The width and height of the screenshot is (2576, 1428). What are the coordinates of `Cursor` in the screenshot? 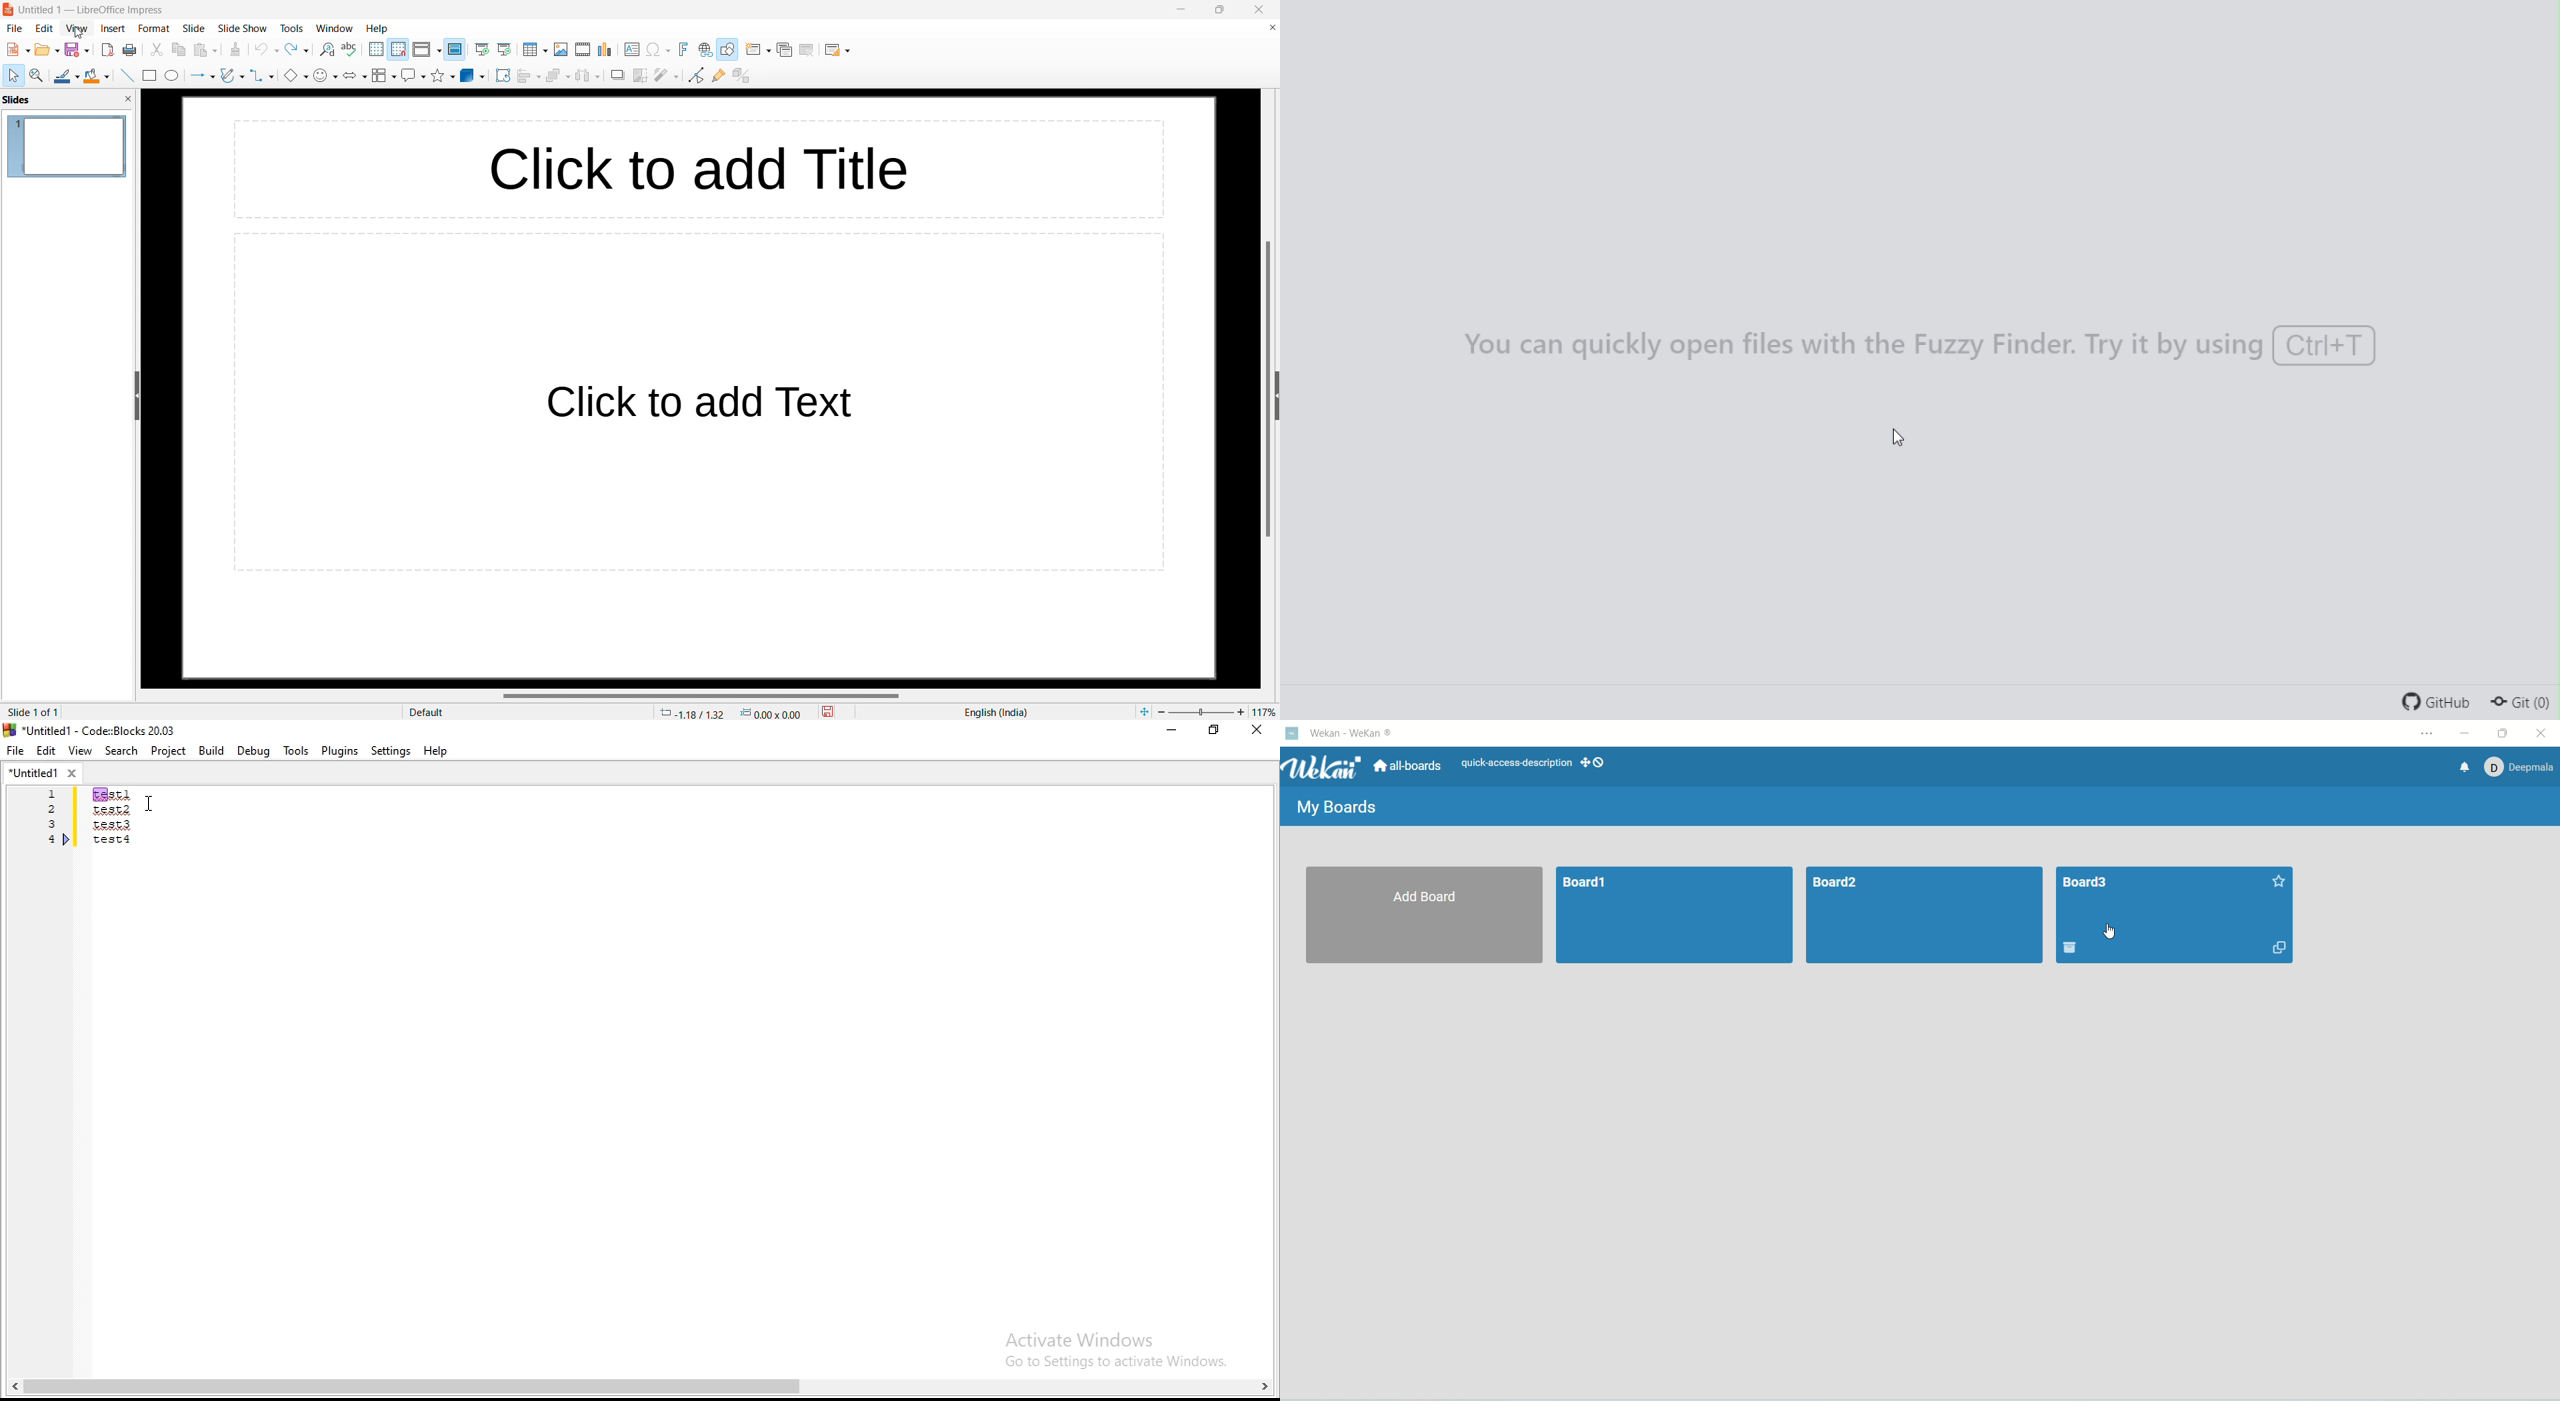 It's located at (153, 803).